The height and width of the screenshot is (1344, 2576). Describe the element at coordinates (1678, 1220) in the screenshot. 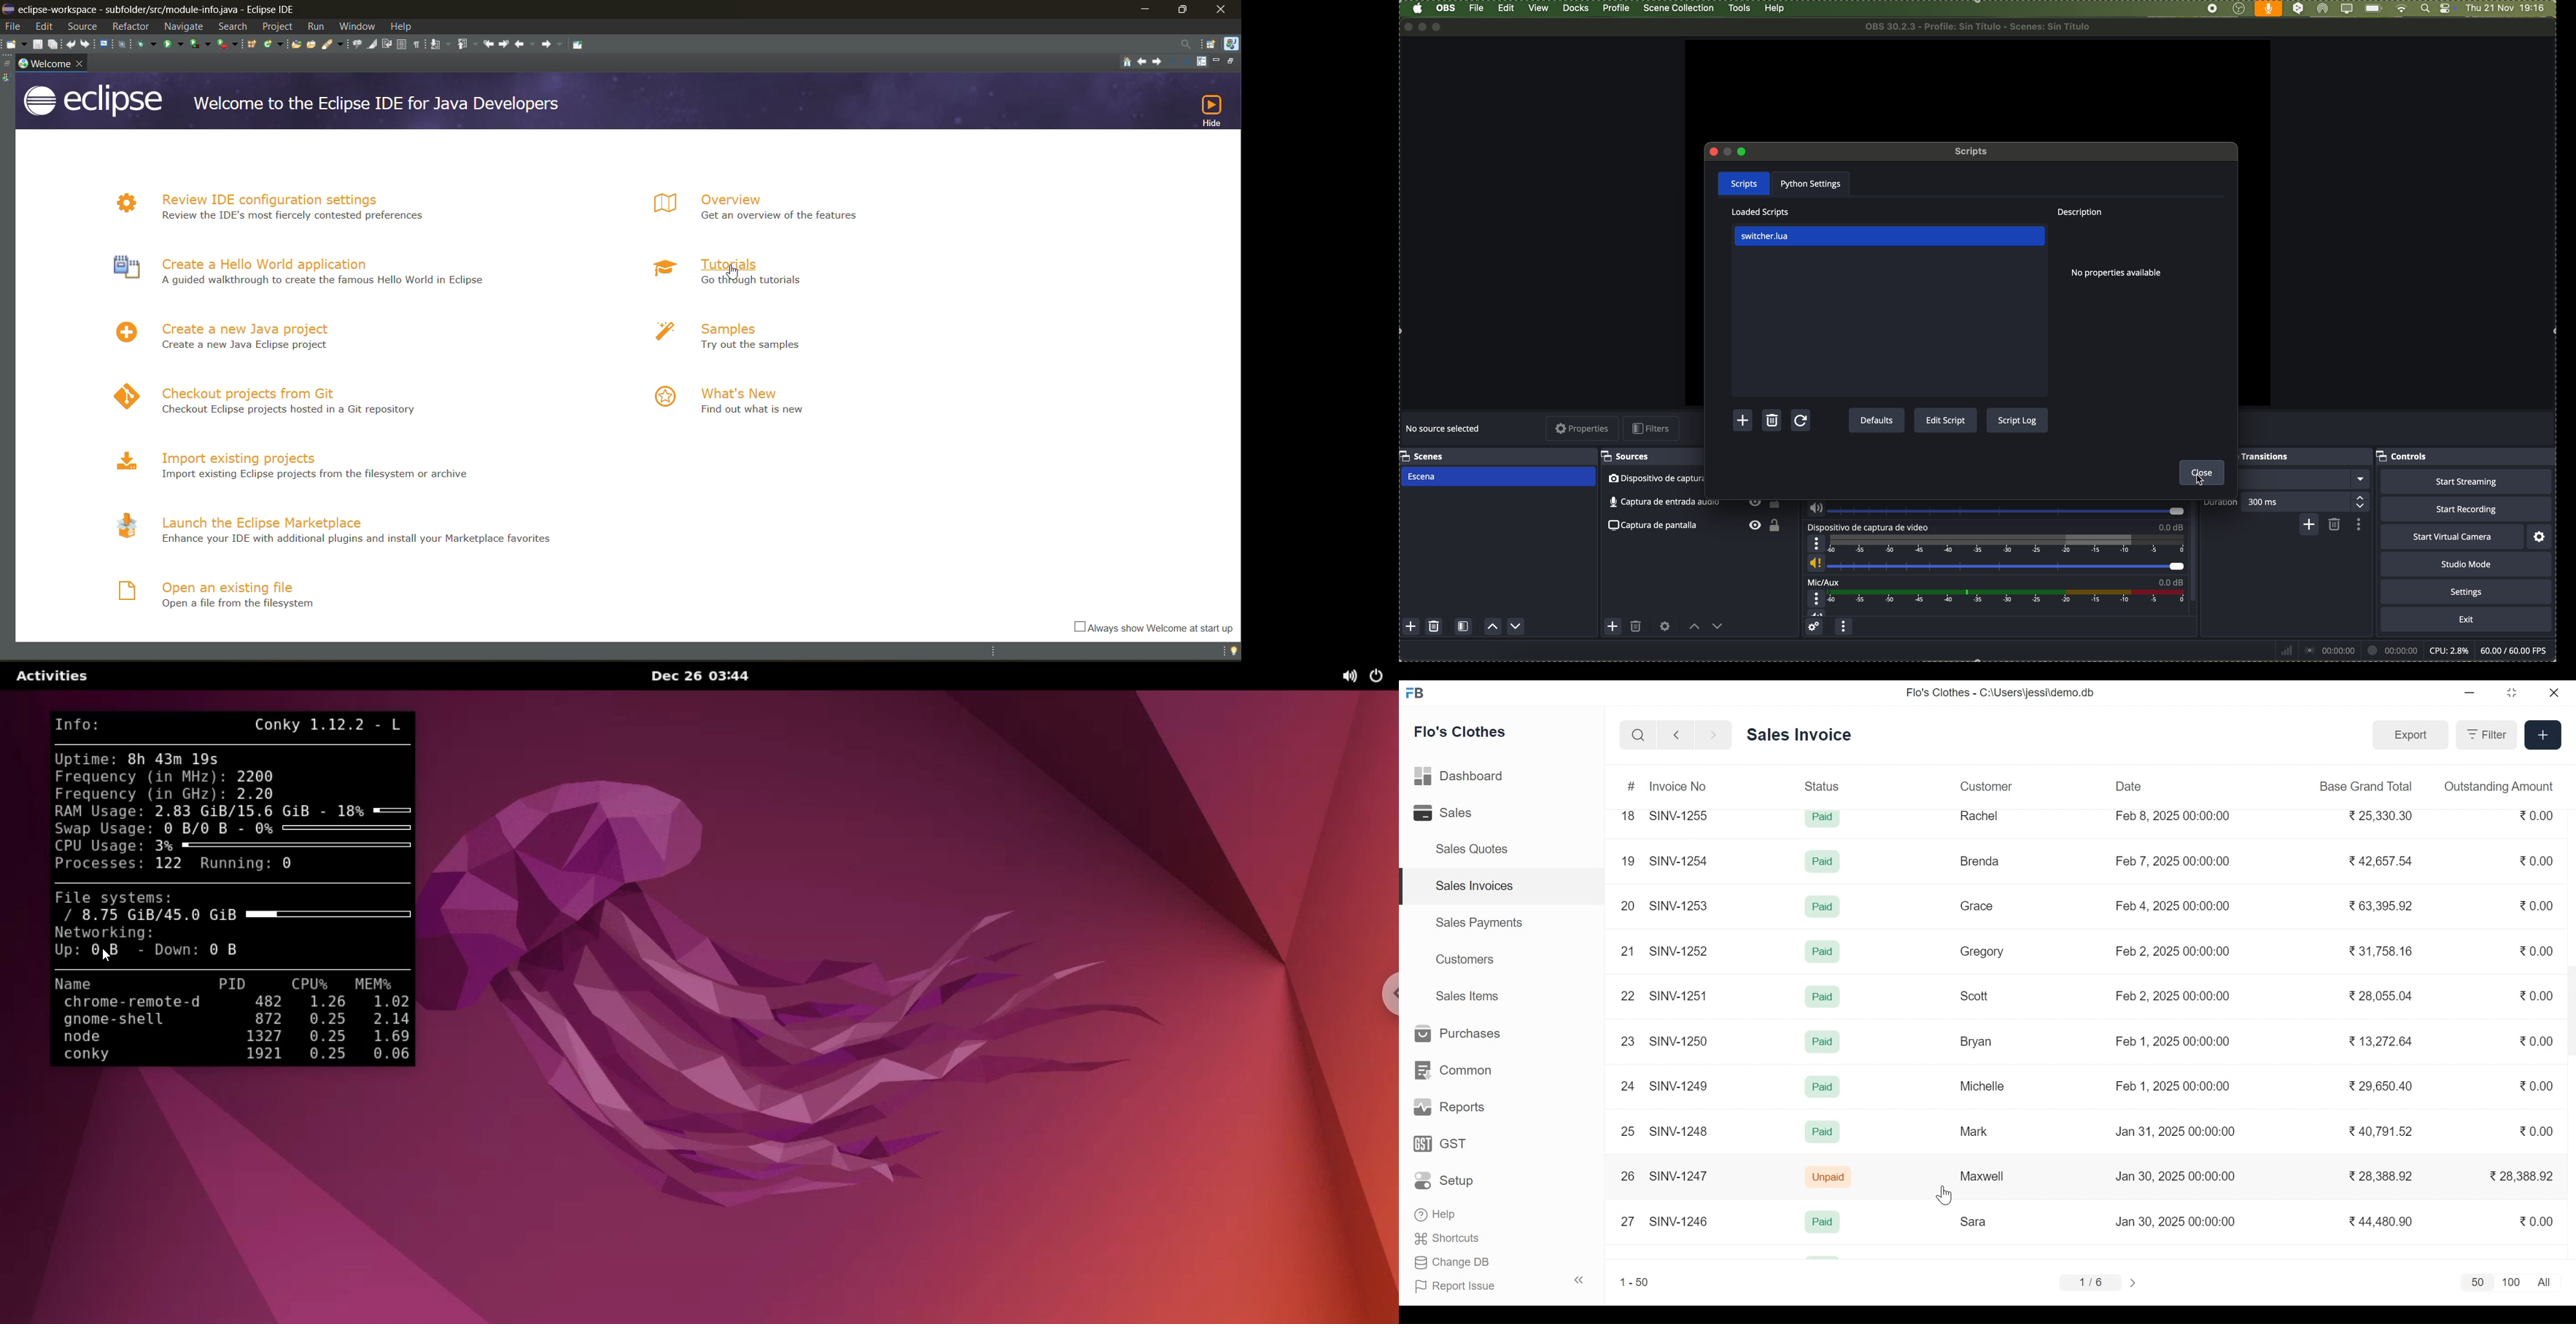

I see `SINV-1246` at that location.